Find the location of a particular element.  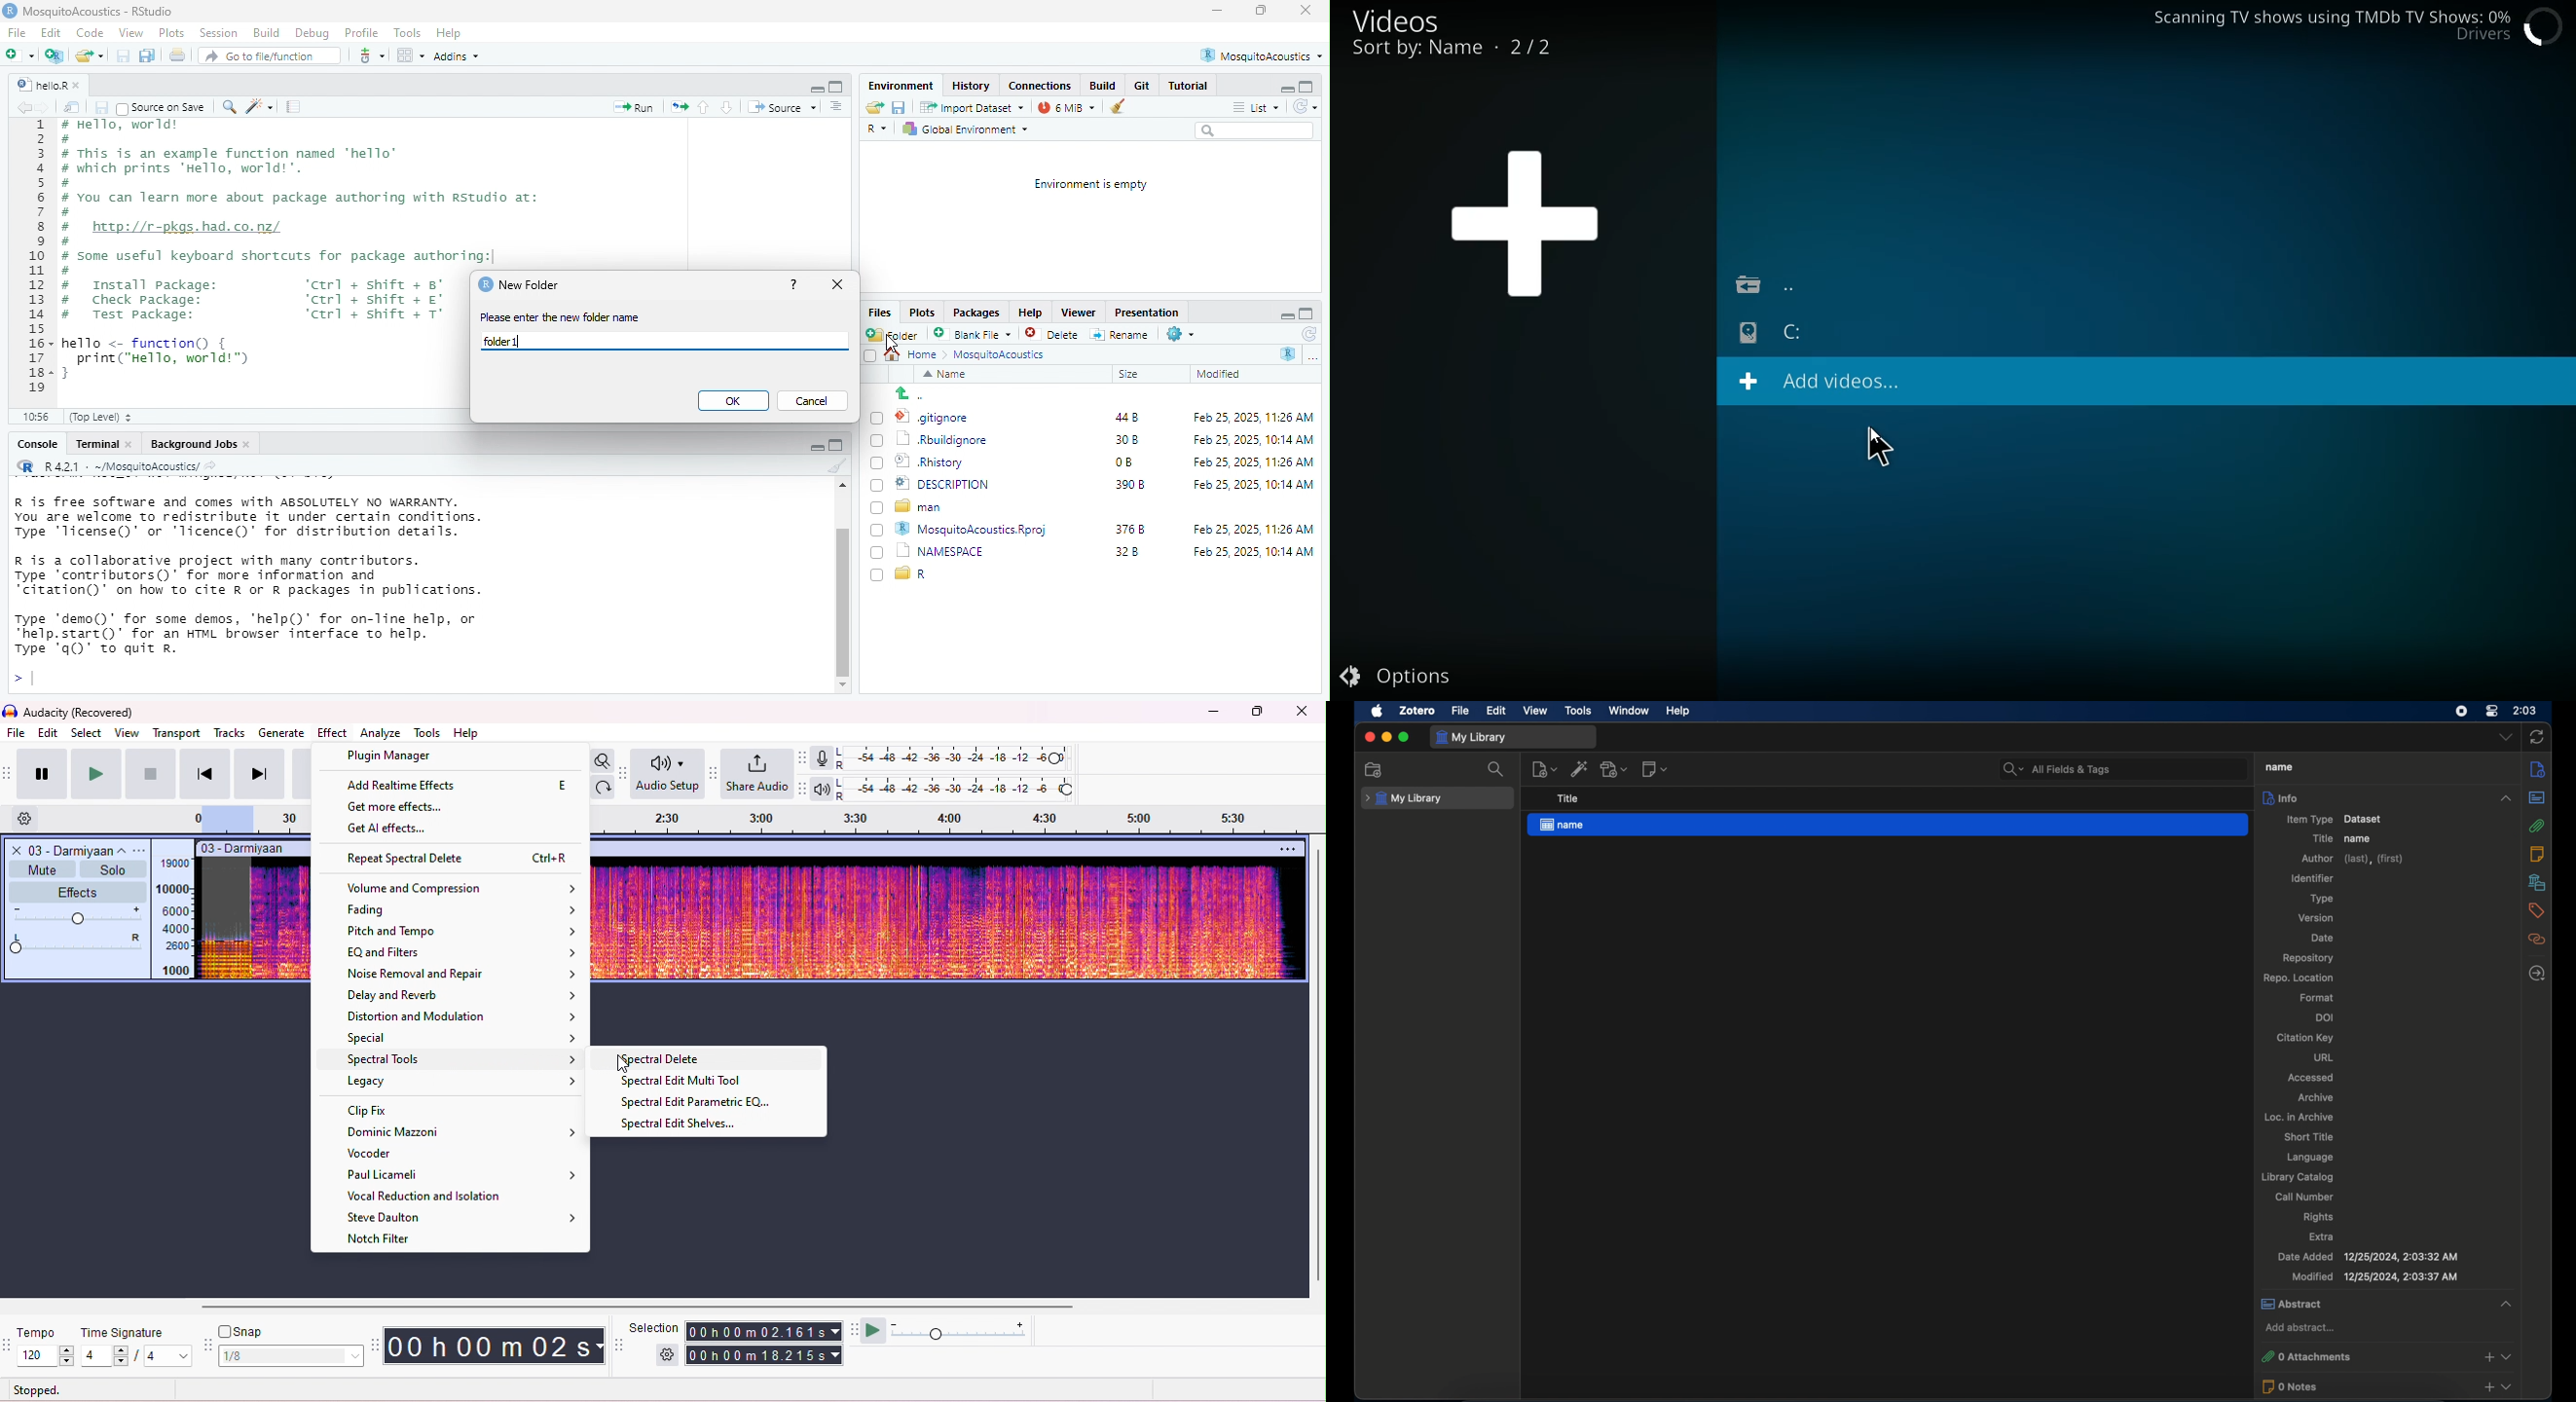

r is located at coordinates (881, 130).